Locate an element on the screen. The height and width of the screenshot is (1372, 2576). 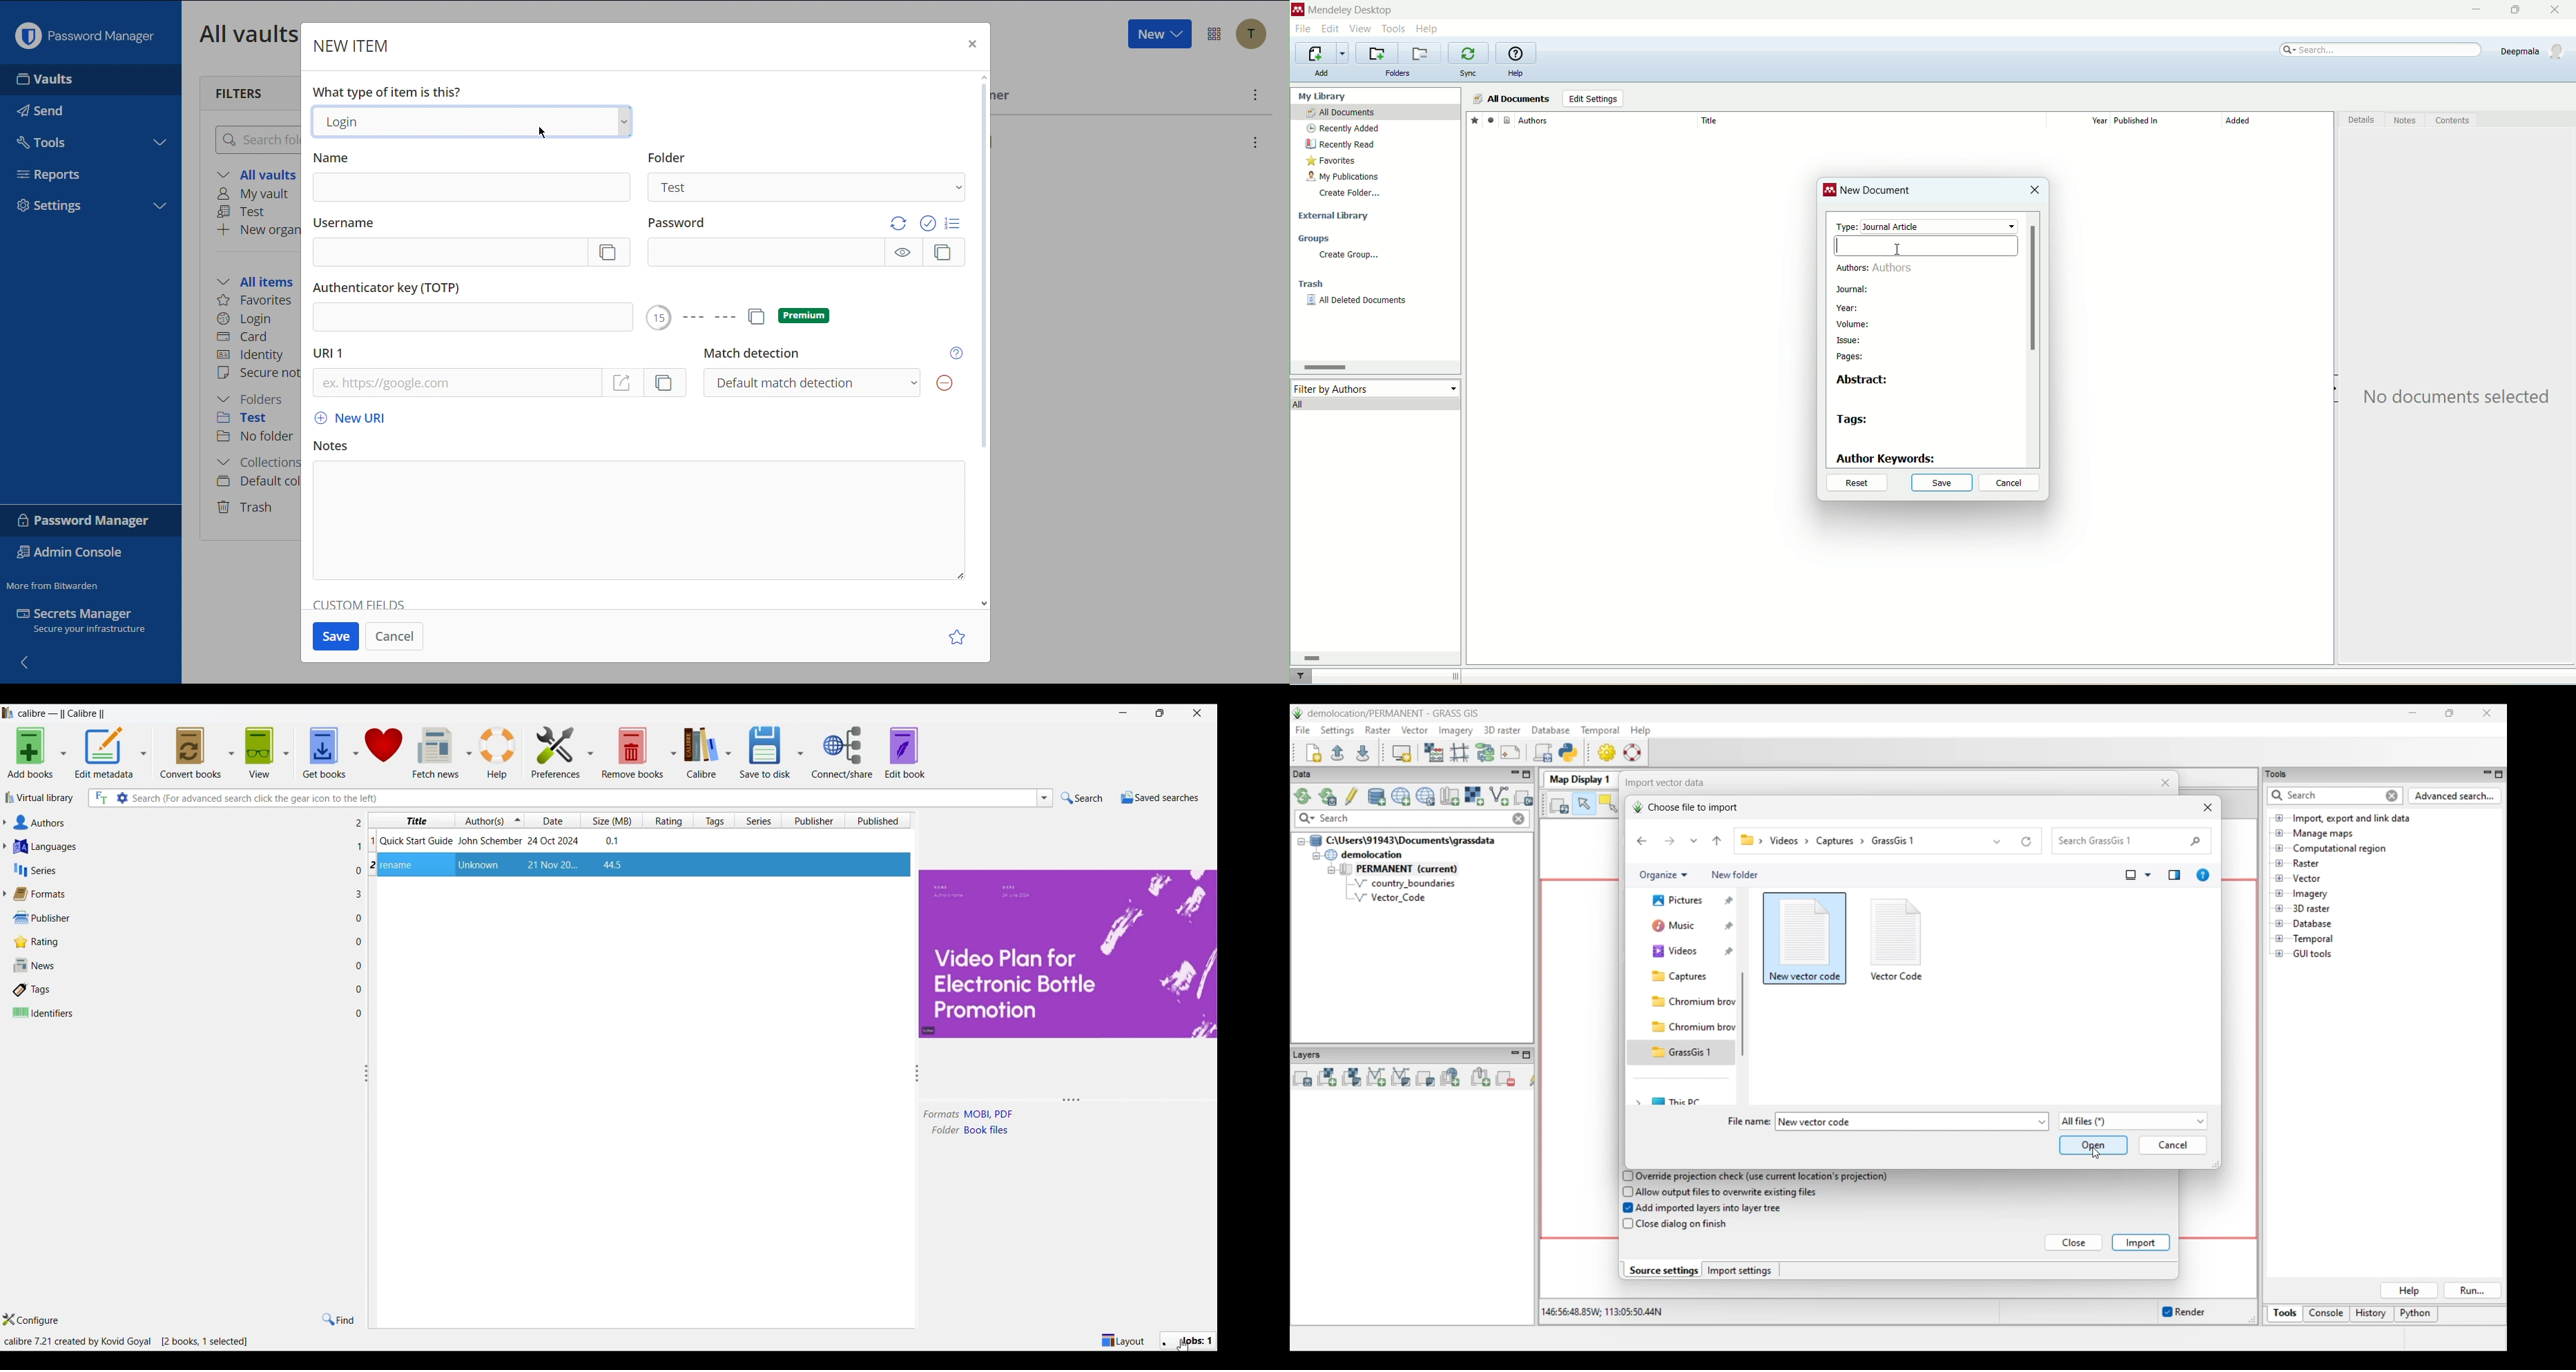
News is located at coordinates (179, 965).